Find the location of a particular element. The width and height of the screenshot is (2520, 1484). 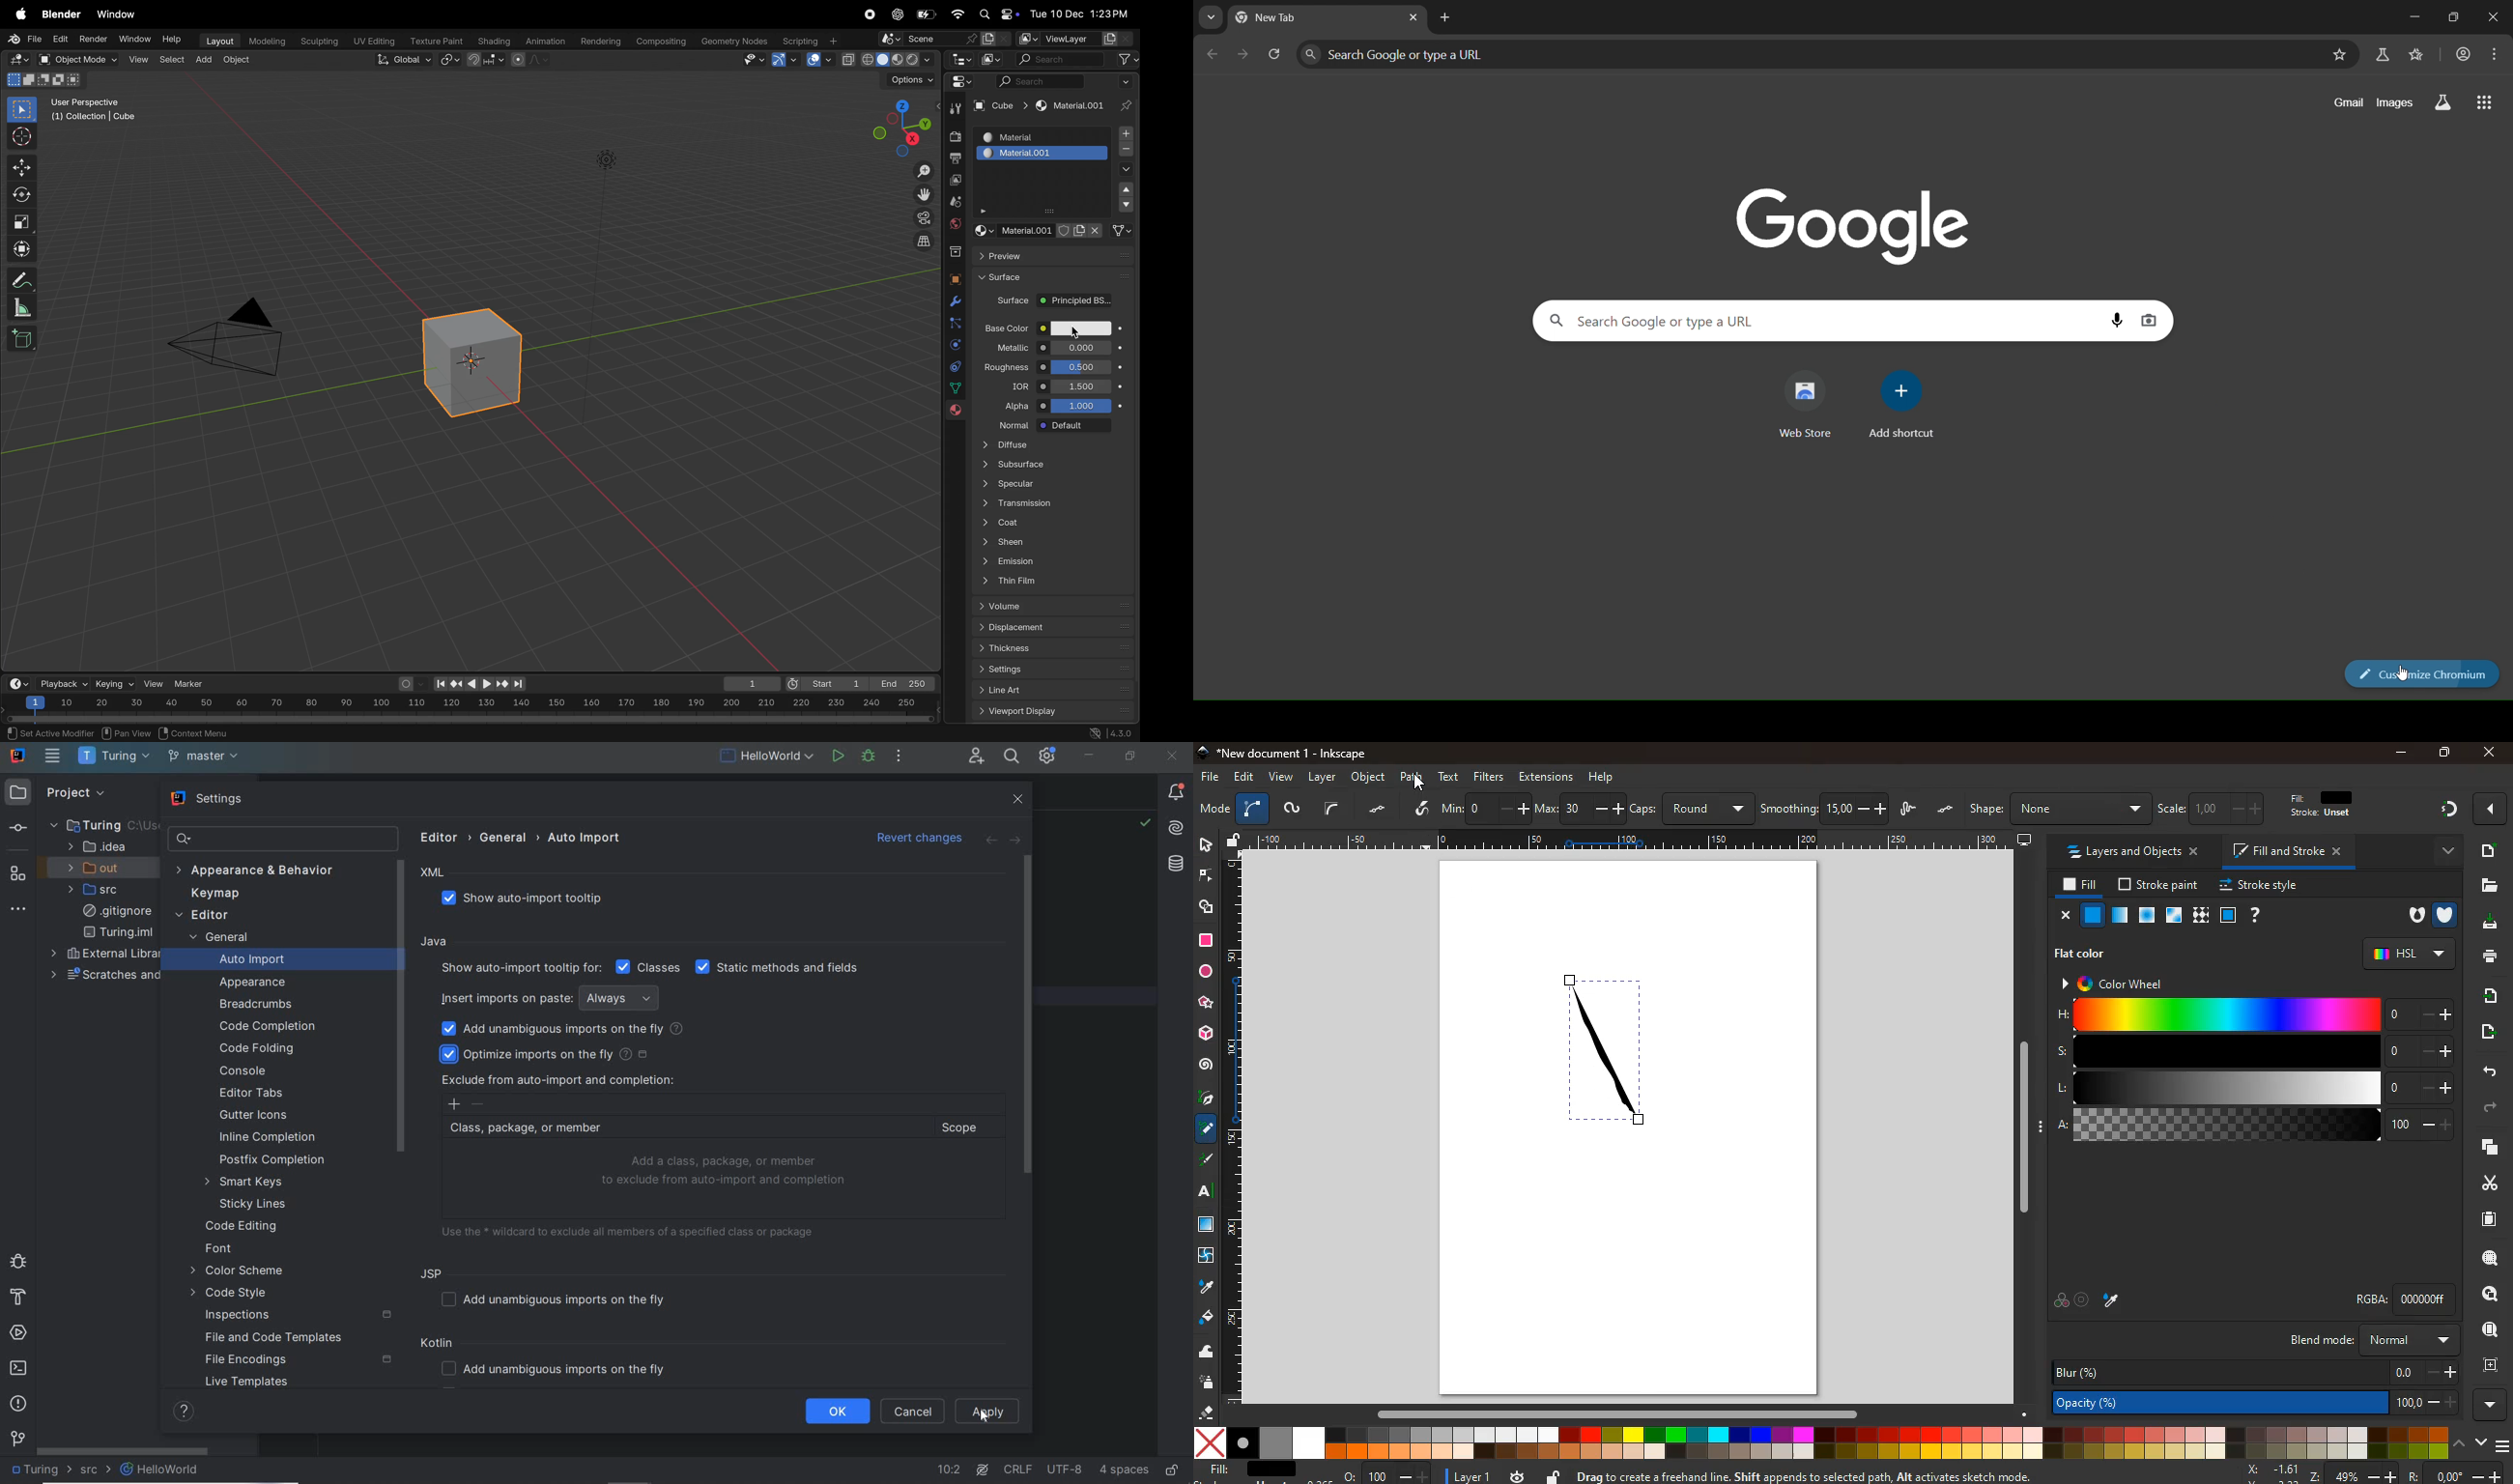

 is located at coordinates (957, 388).